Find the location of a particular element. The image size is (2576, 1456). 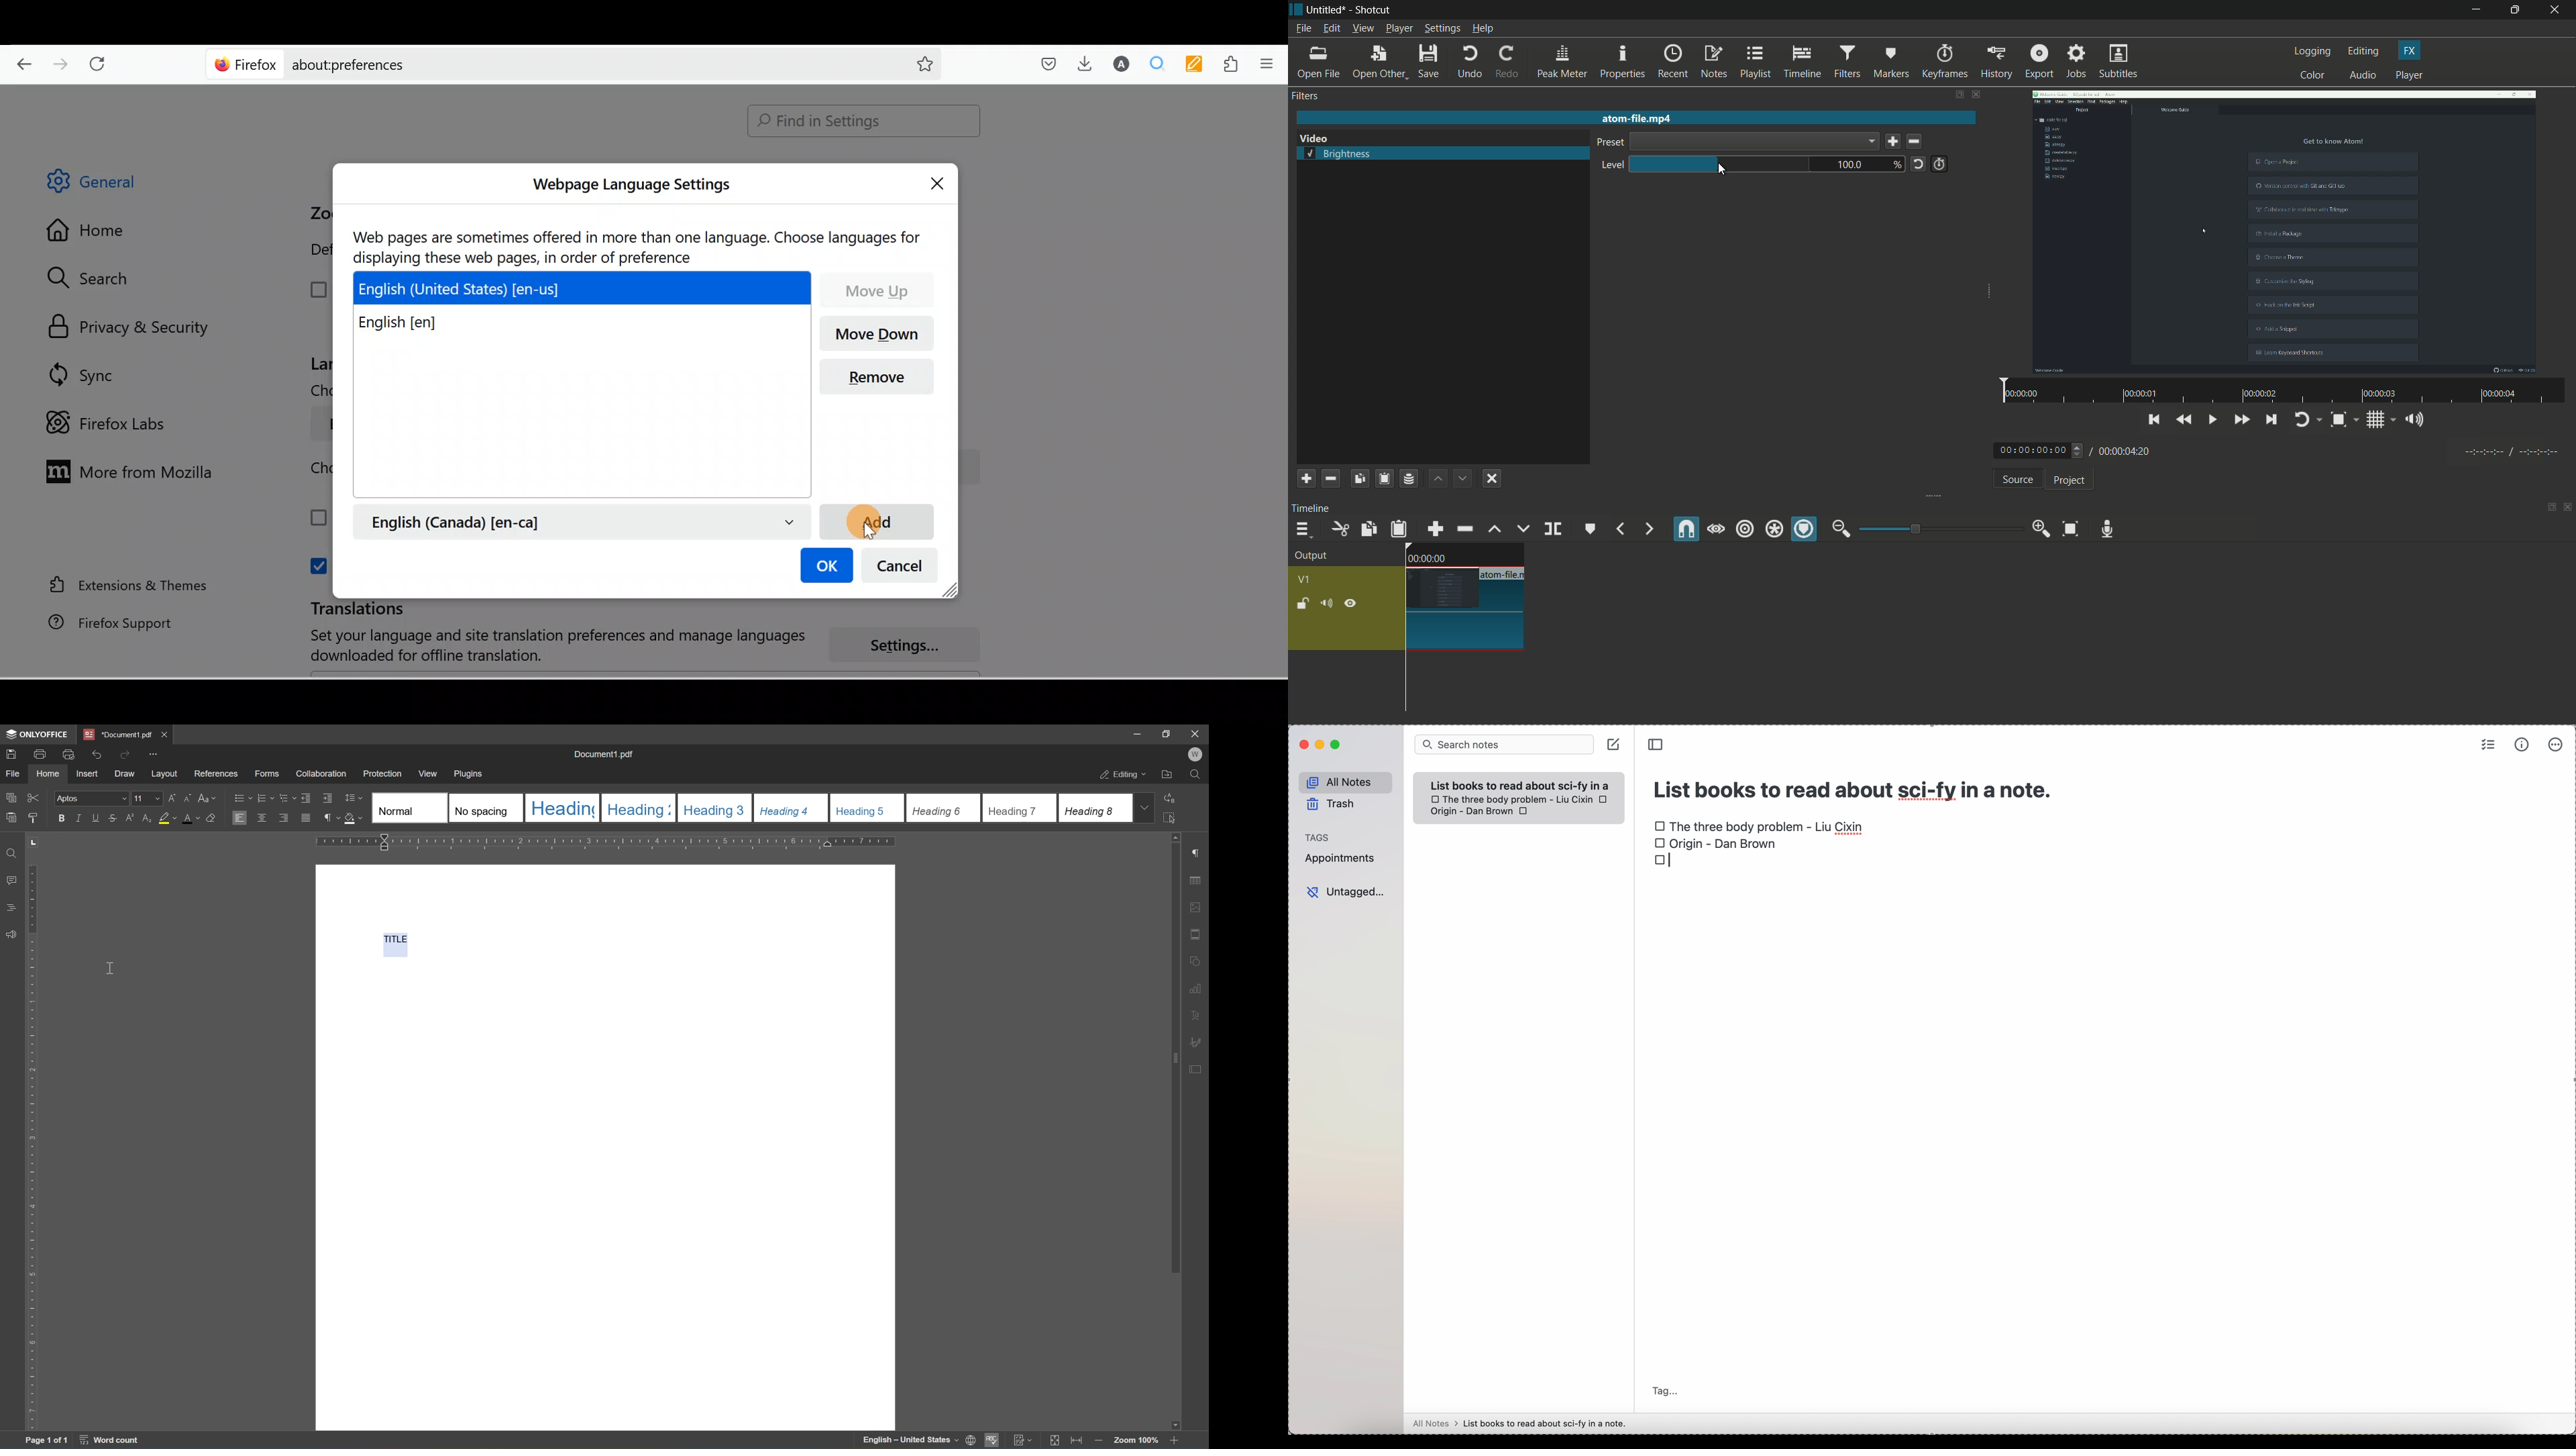

plugins is located at coordinates (469, 774).